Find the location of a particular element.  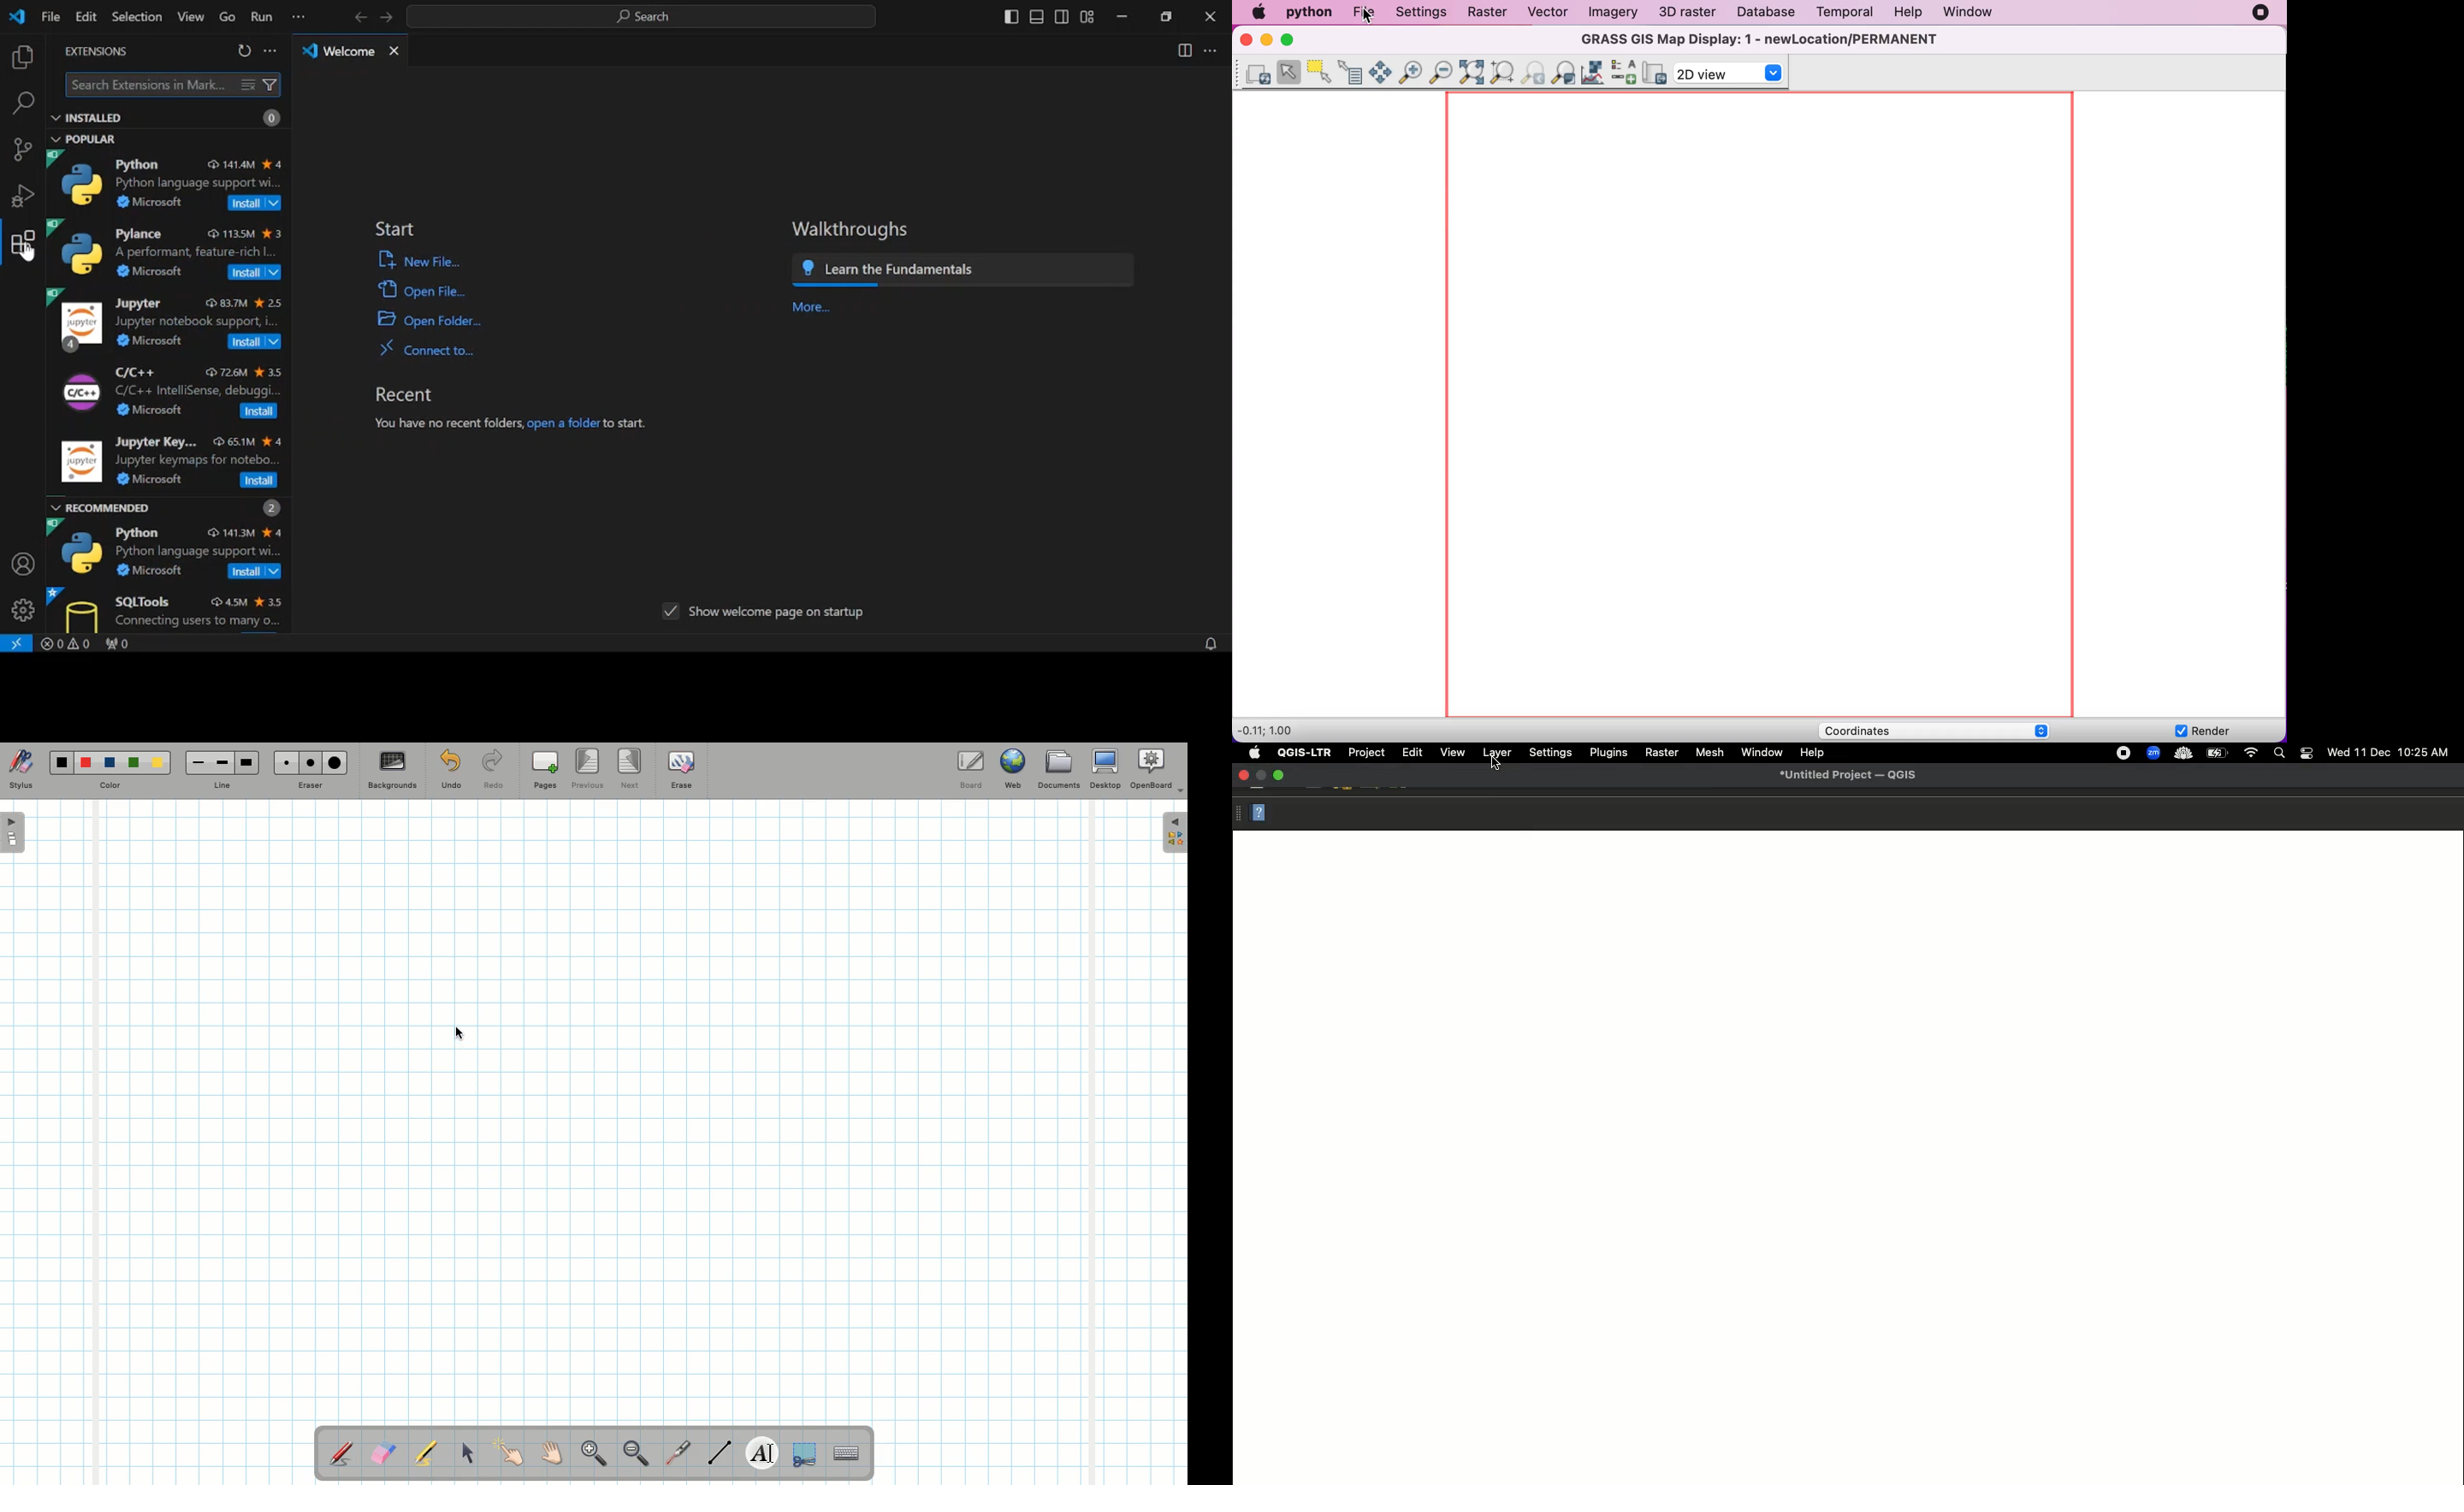

Charge is located at coordinates (2216, 754).